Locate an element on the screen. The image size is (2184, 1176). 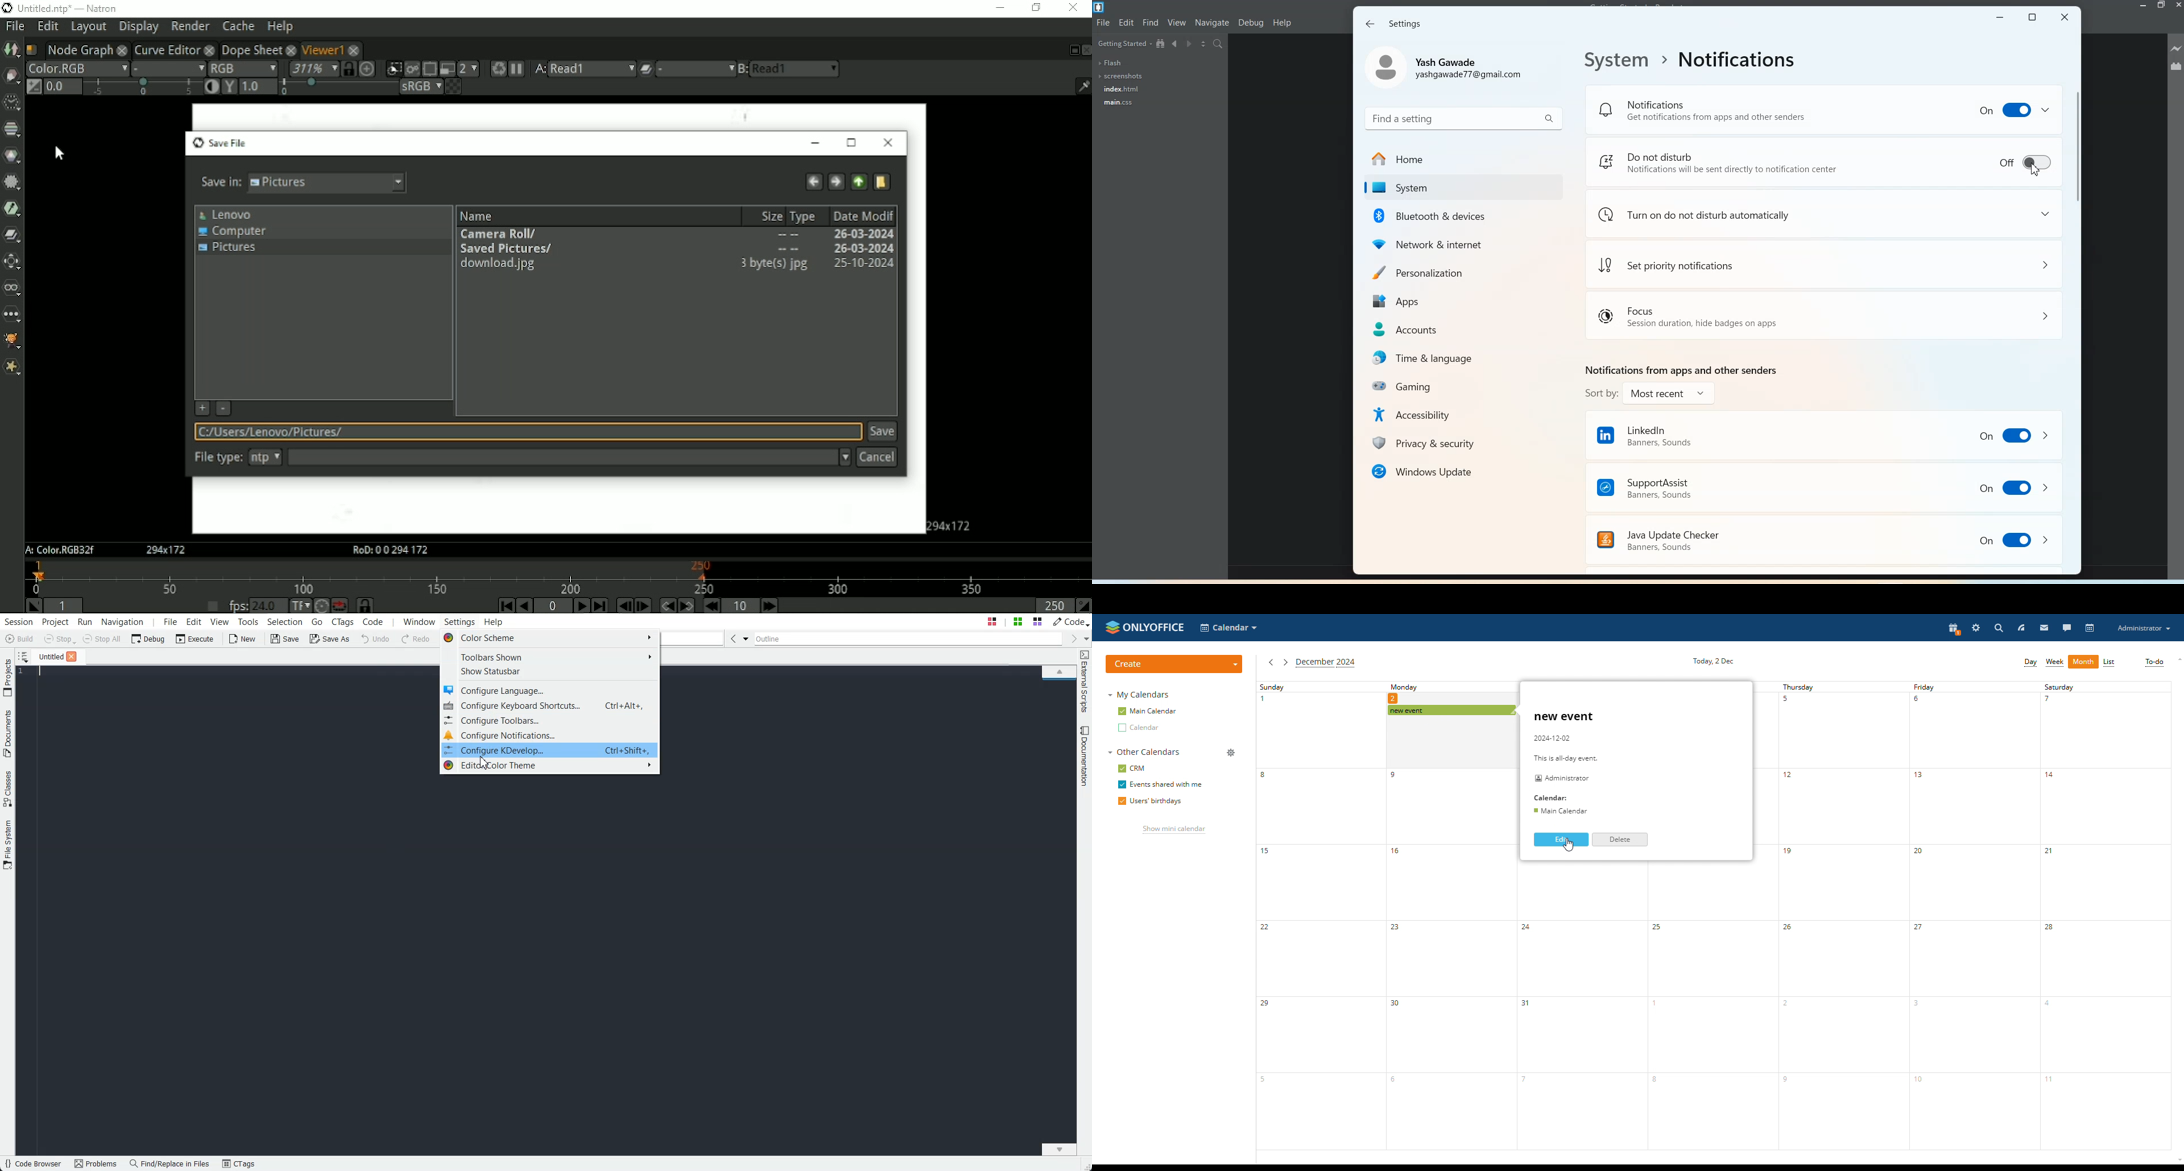
main calendar is located at coordinates (1147, 711).